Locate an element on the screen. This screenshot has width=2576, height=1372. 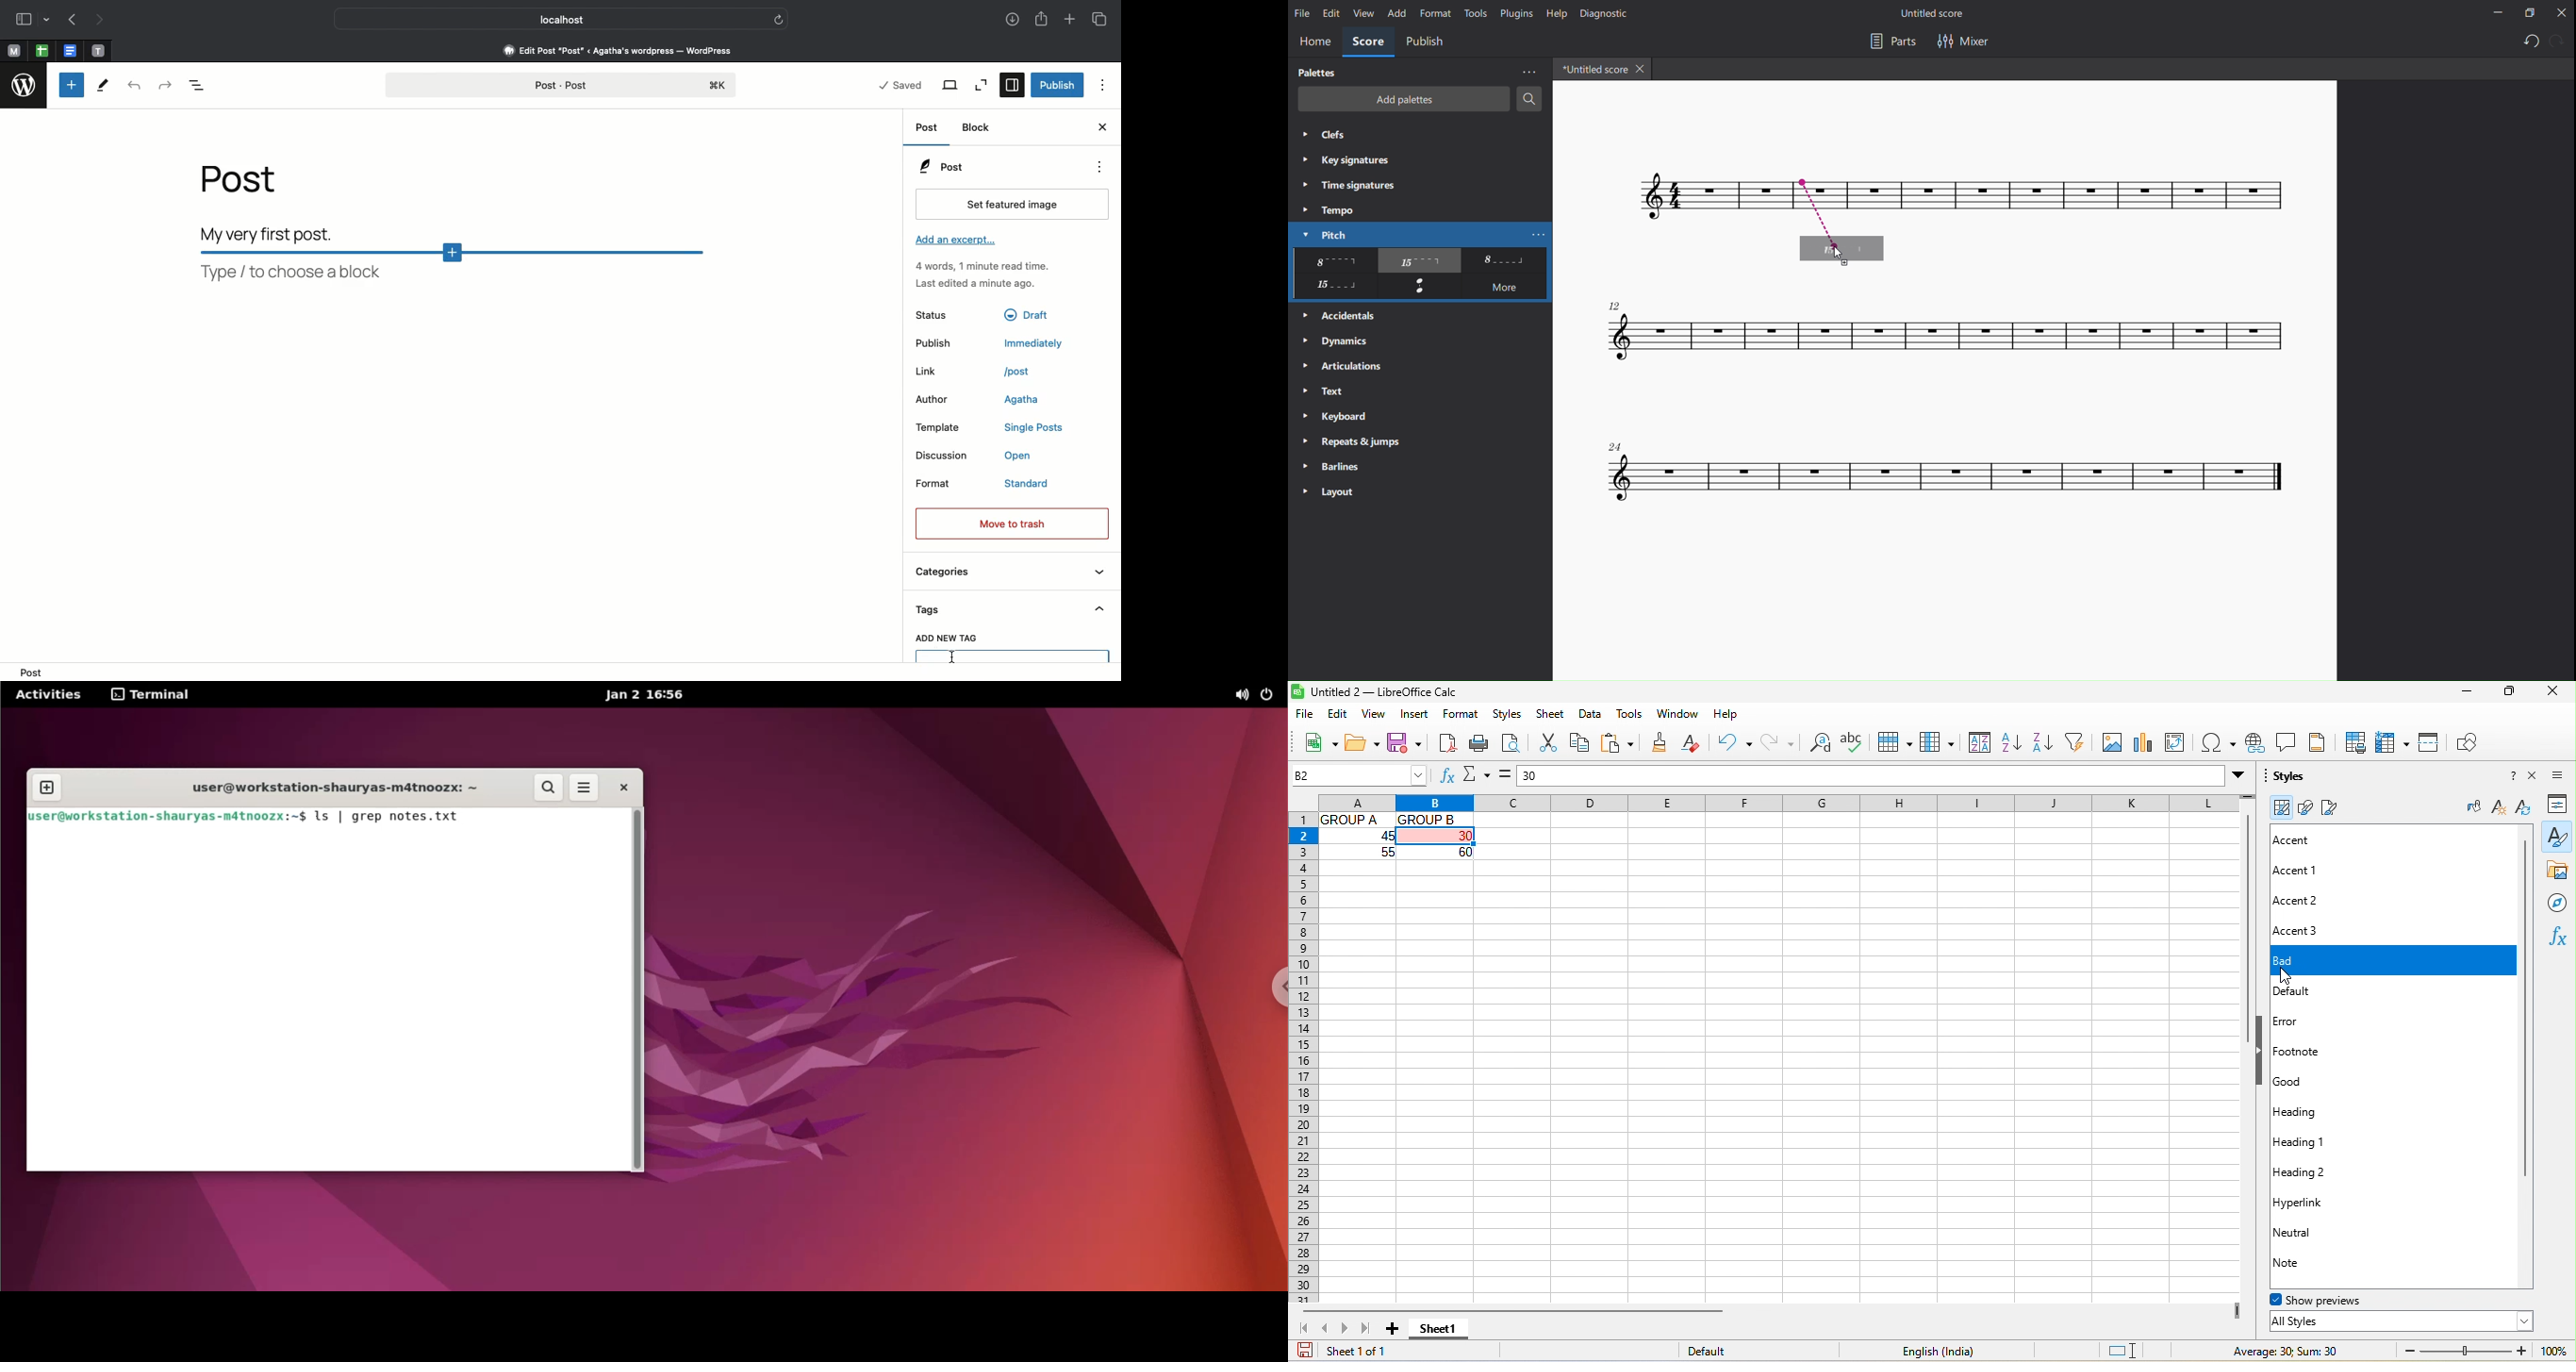
Move to trash is located at coordinates (1014, 523).